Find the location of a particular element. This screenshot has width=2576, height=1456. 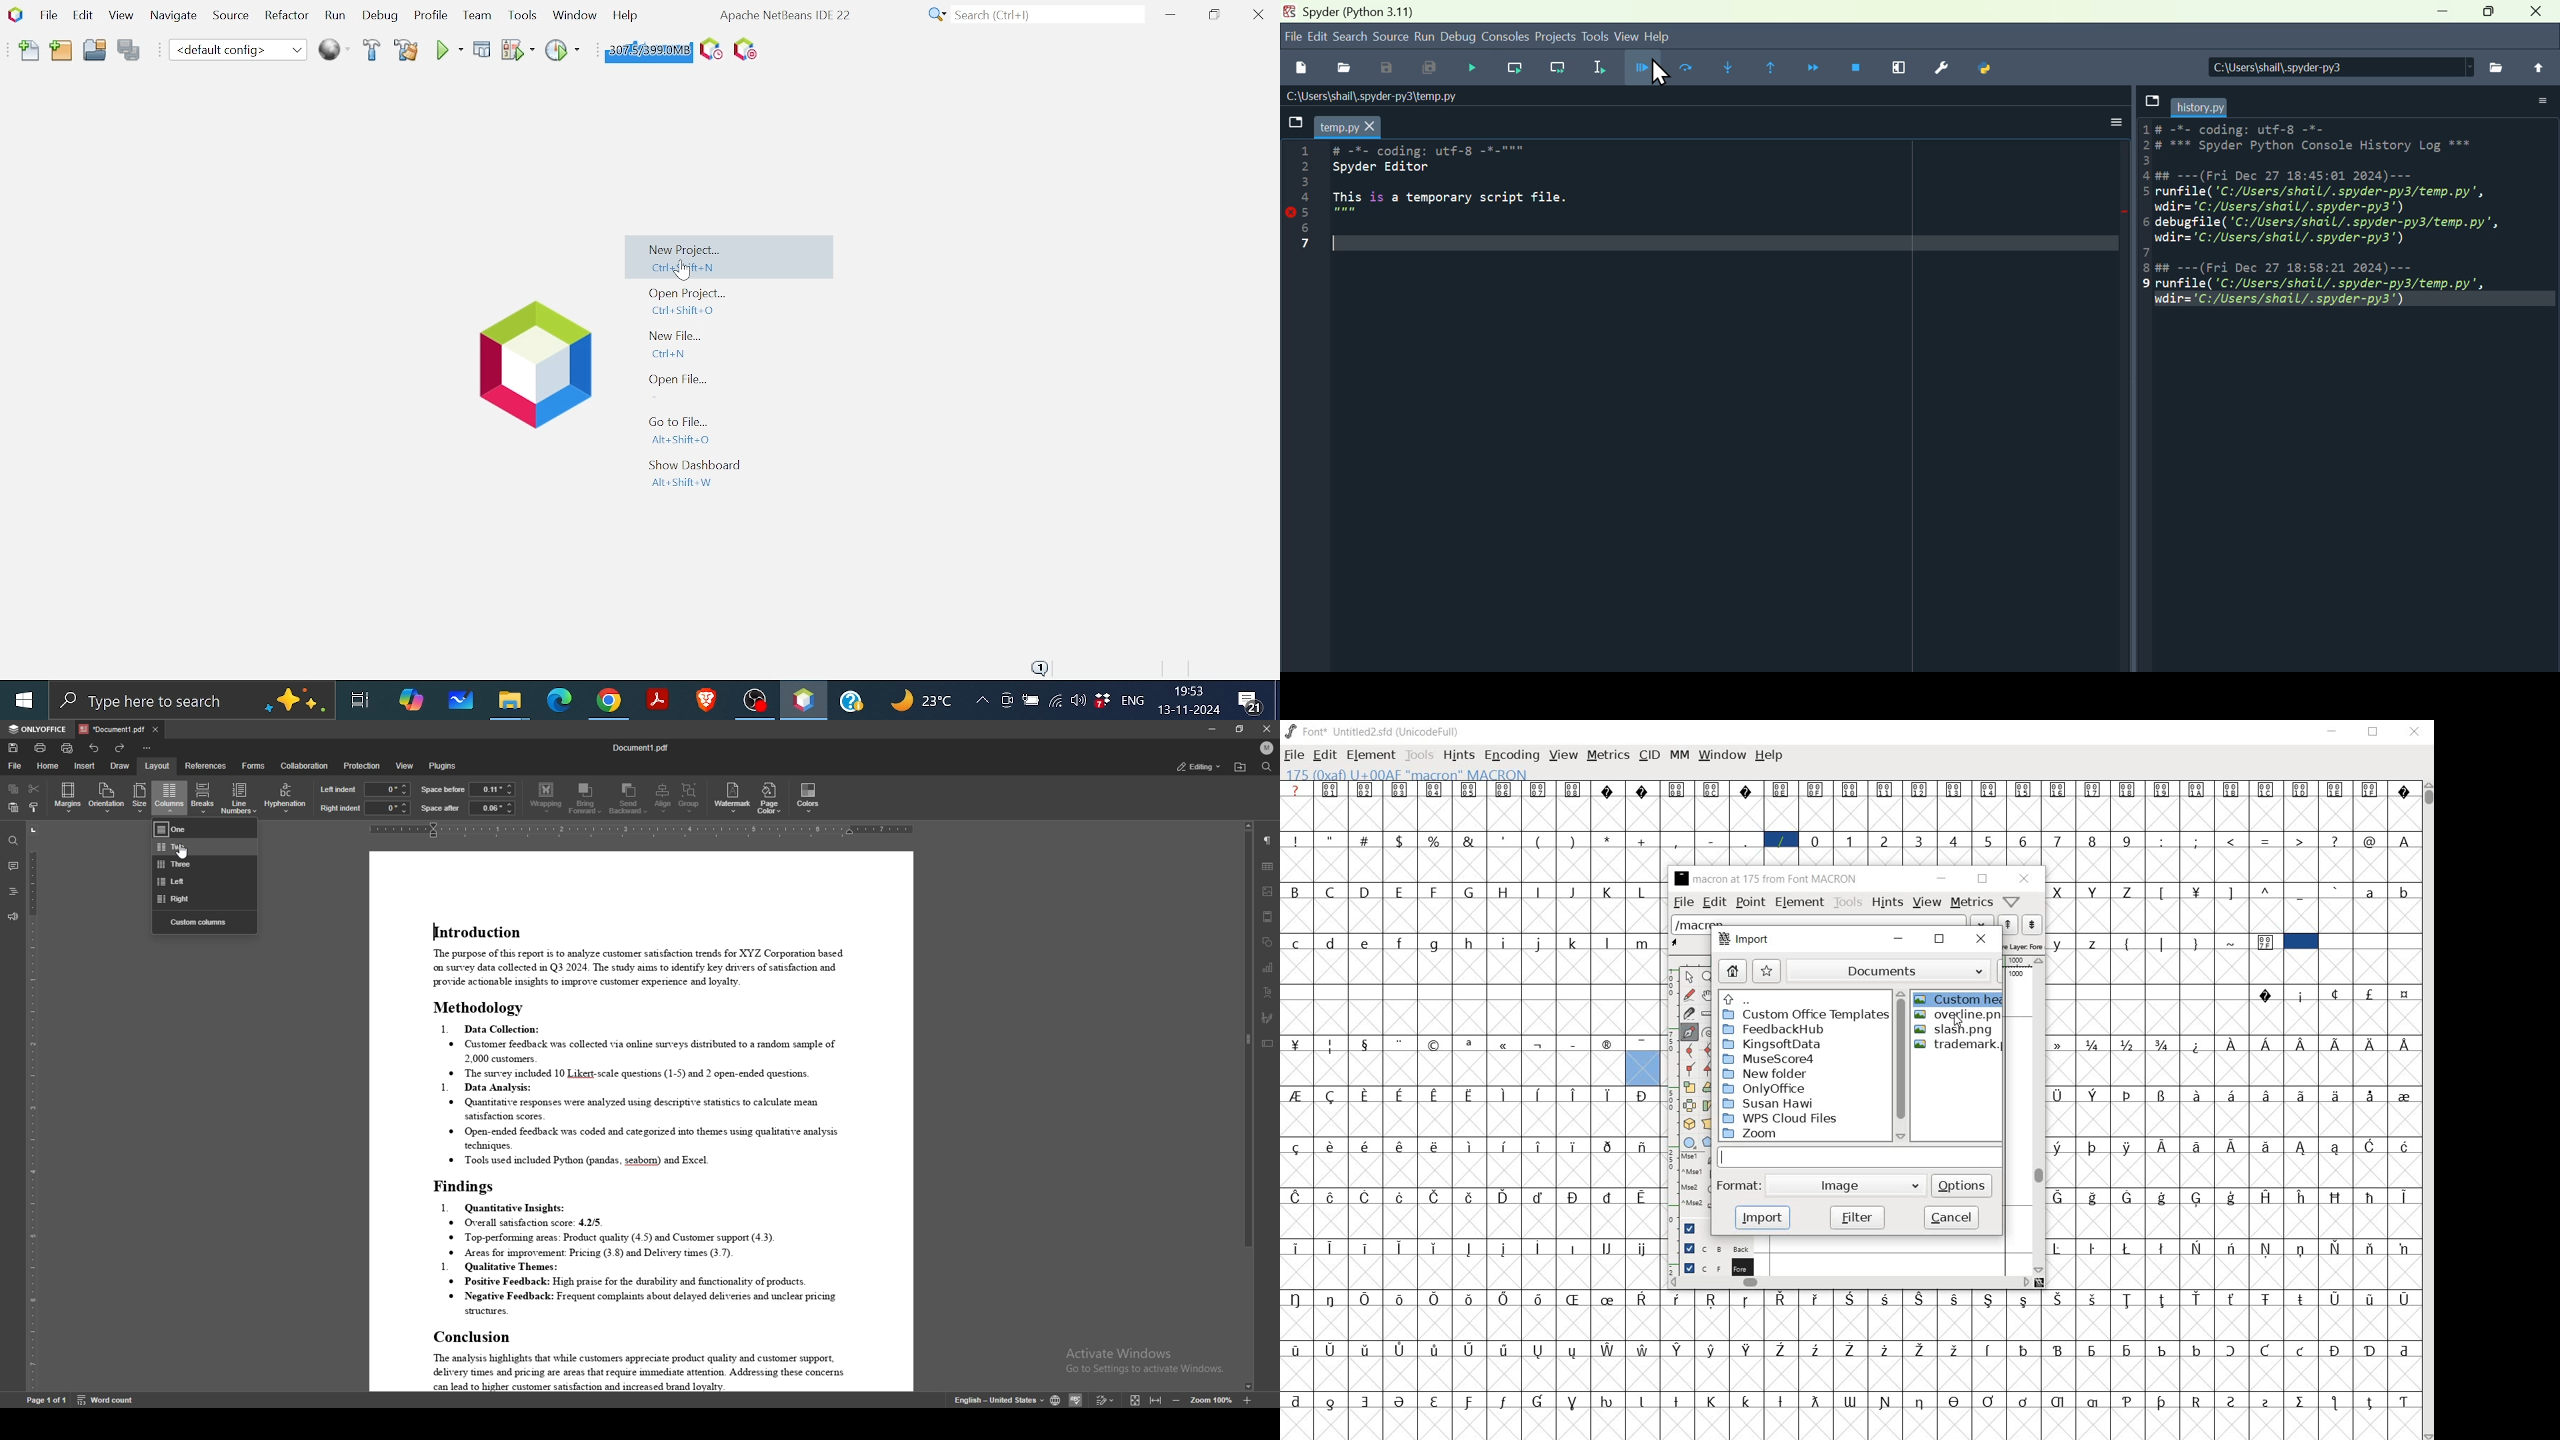

Symbol is located at coordinates (2197, 890).